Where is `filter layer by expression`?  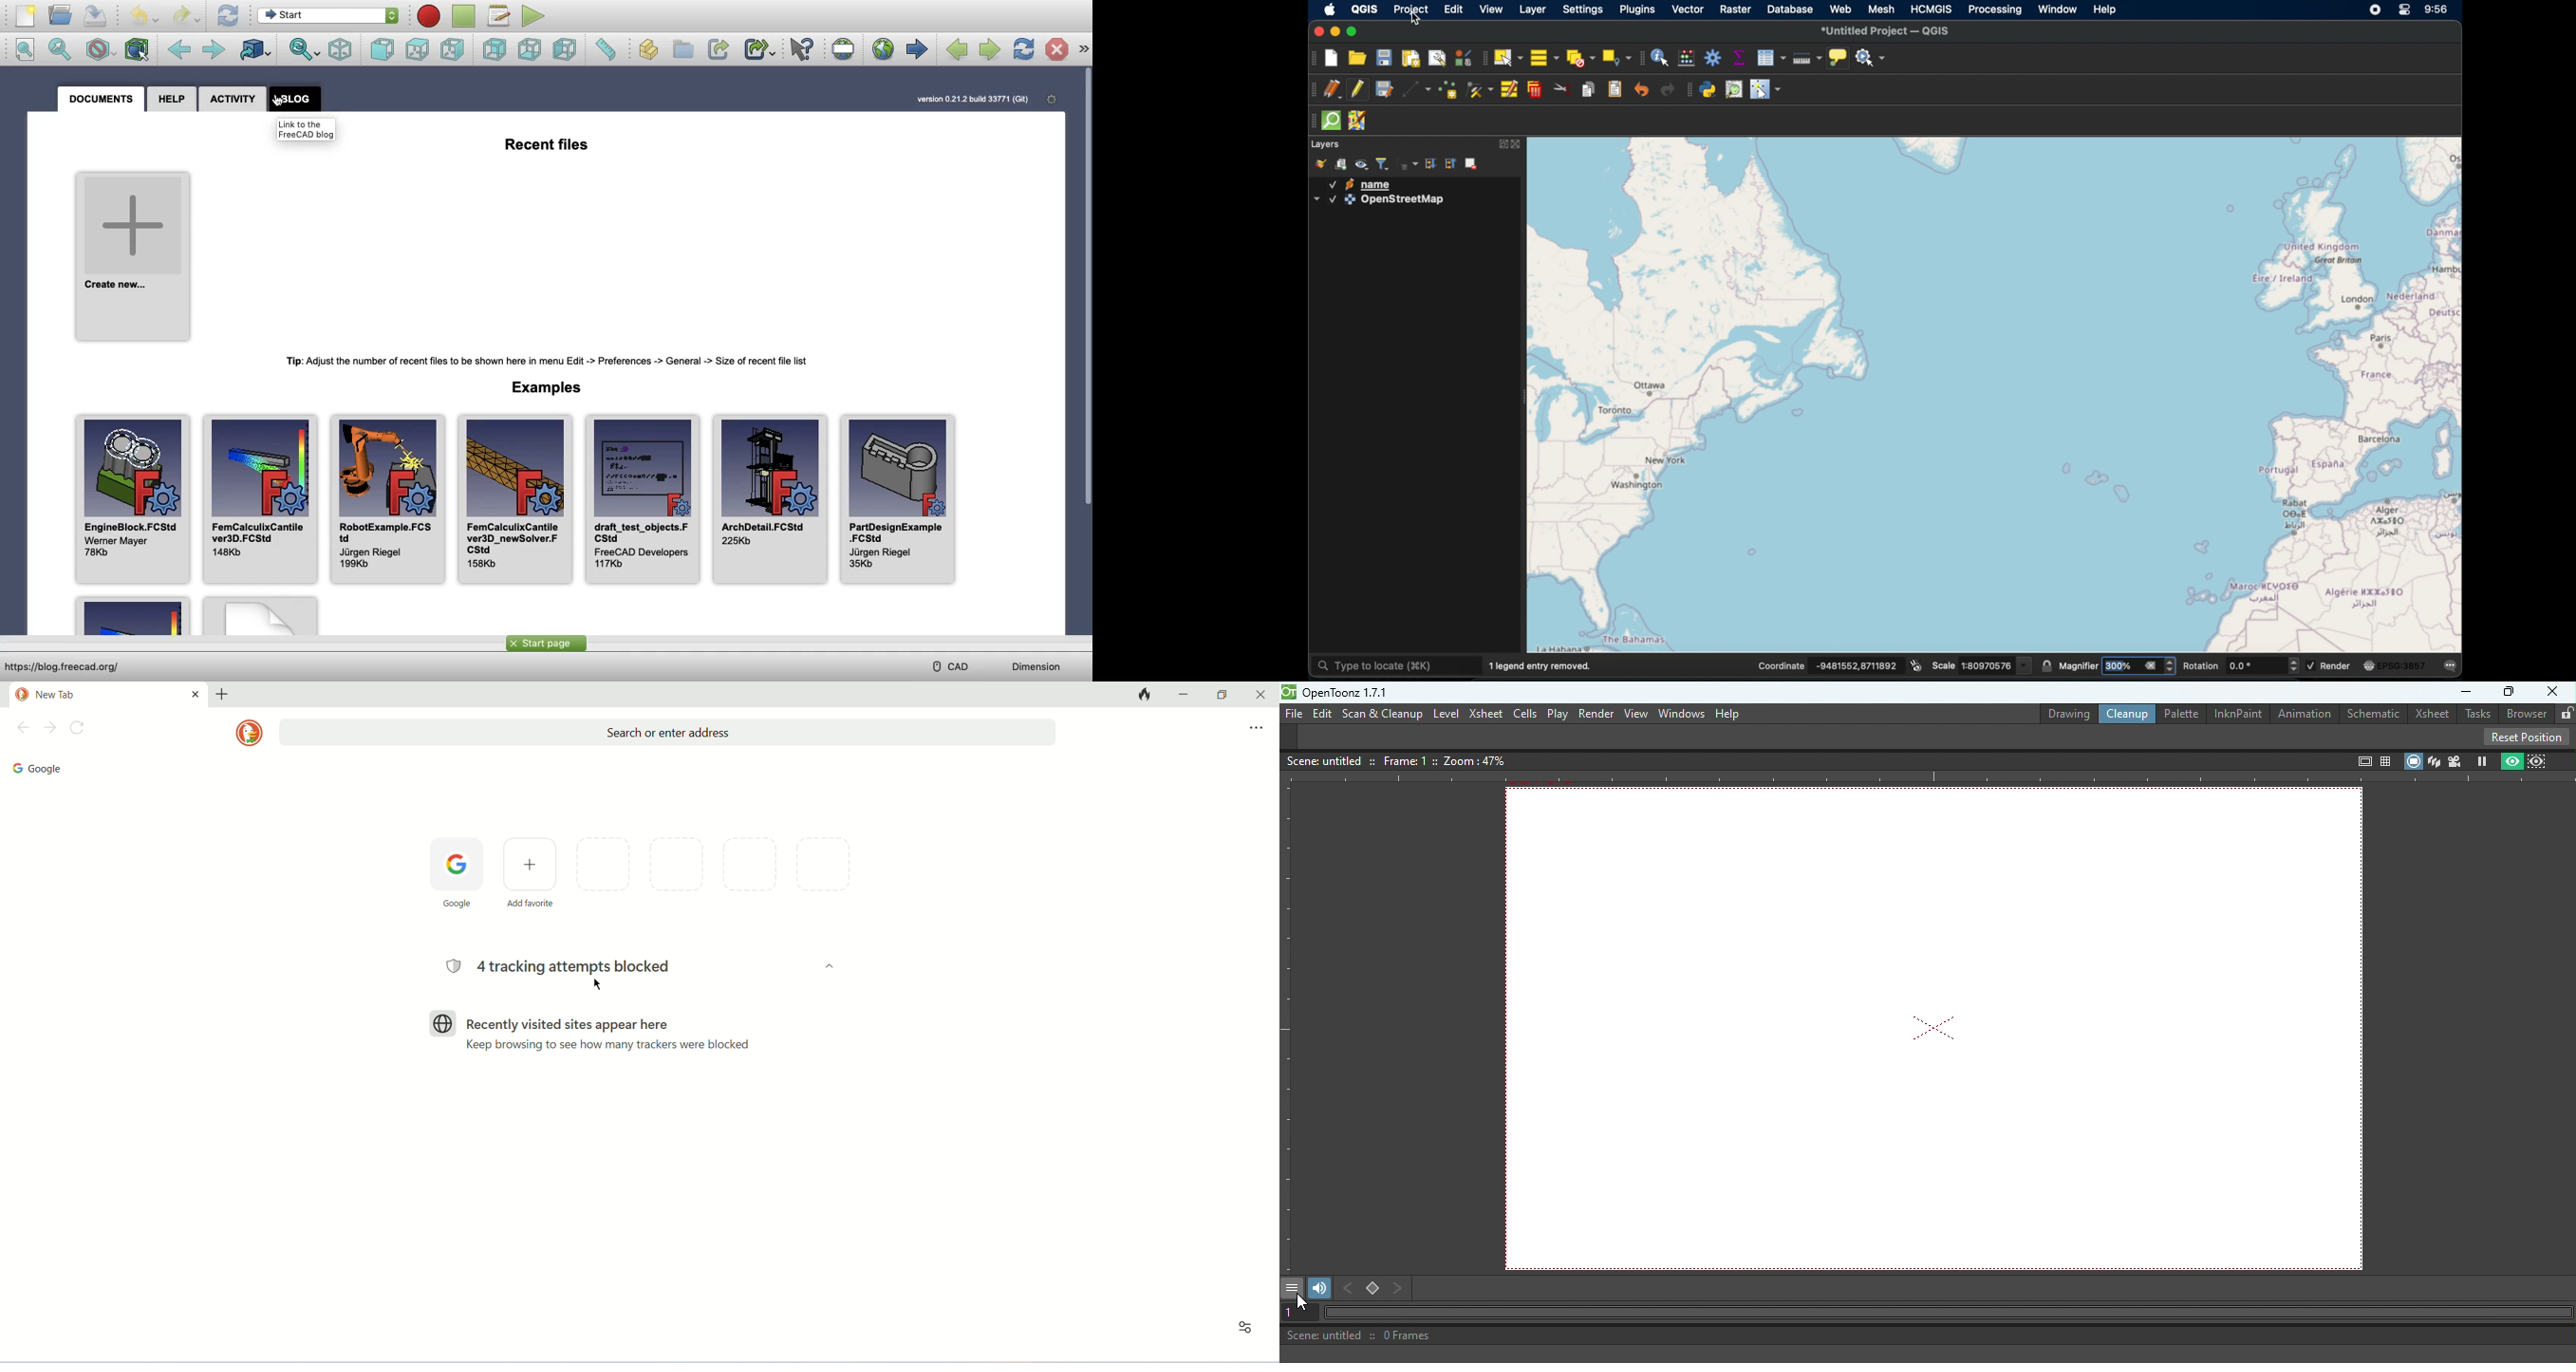
filter layer by expression is located at coordinates (1409, 163).